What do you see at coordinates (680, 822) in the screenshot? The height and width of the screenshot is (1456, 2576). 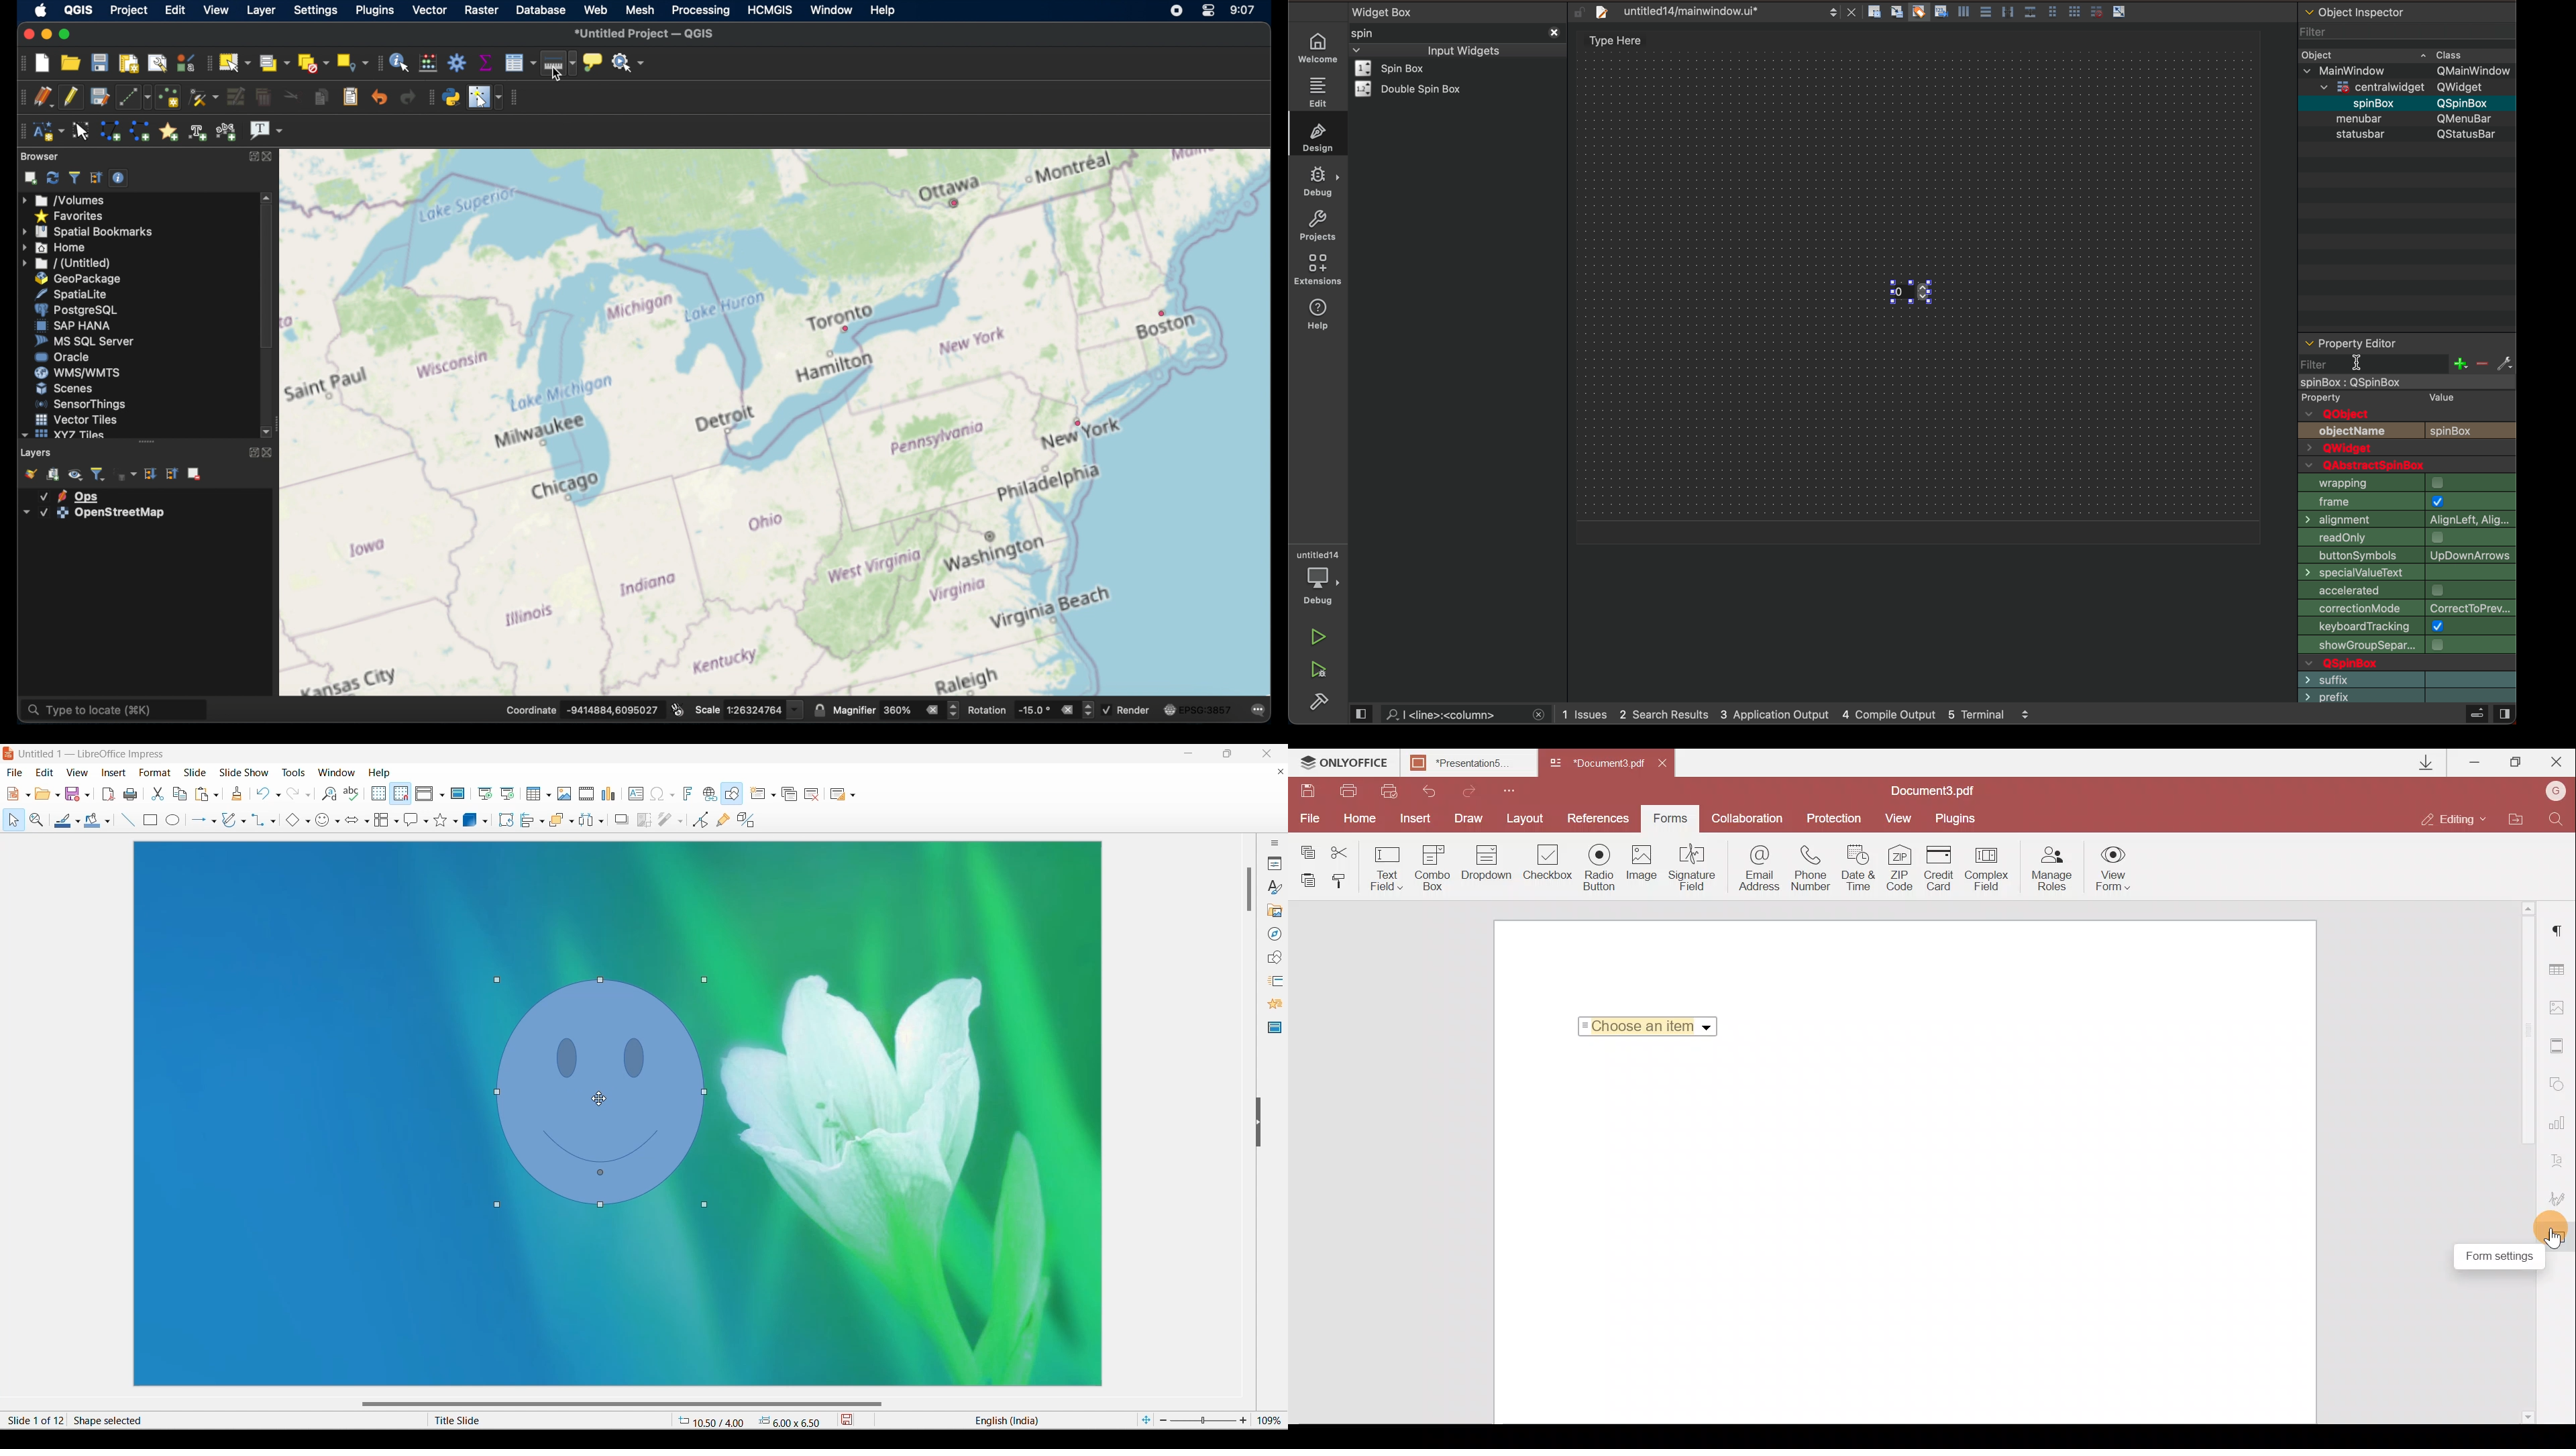 I see `Filter options` at bounding box center [680, 822].